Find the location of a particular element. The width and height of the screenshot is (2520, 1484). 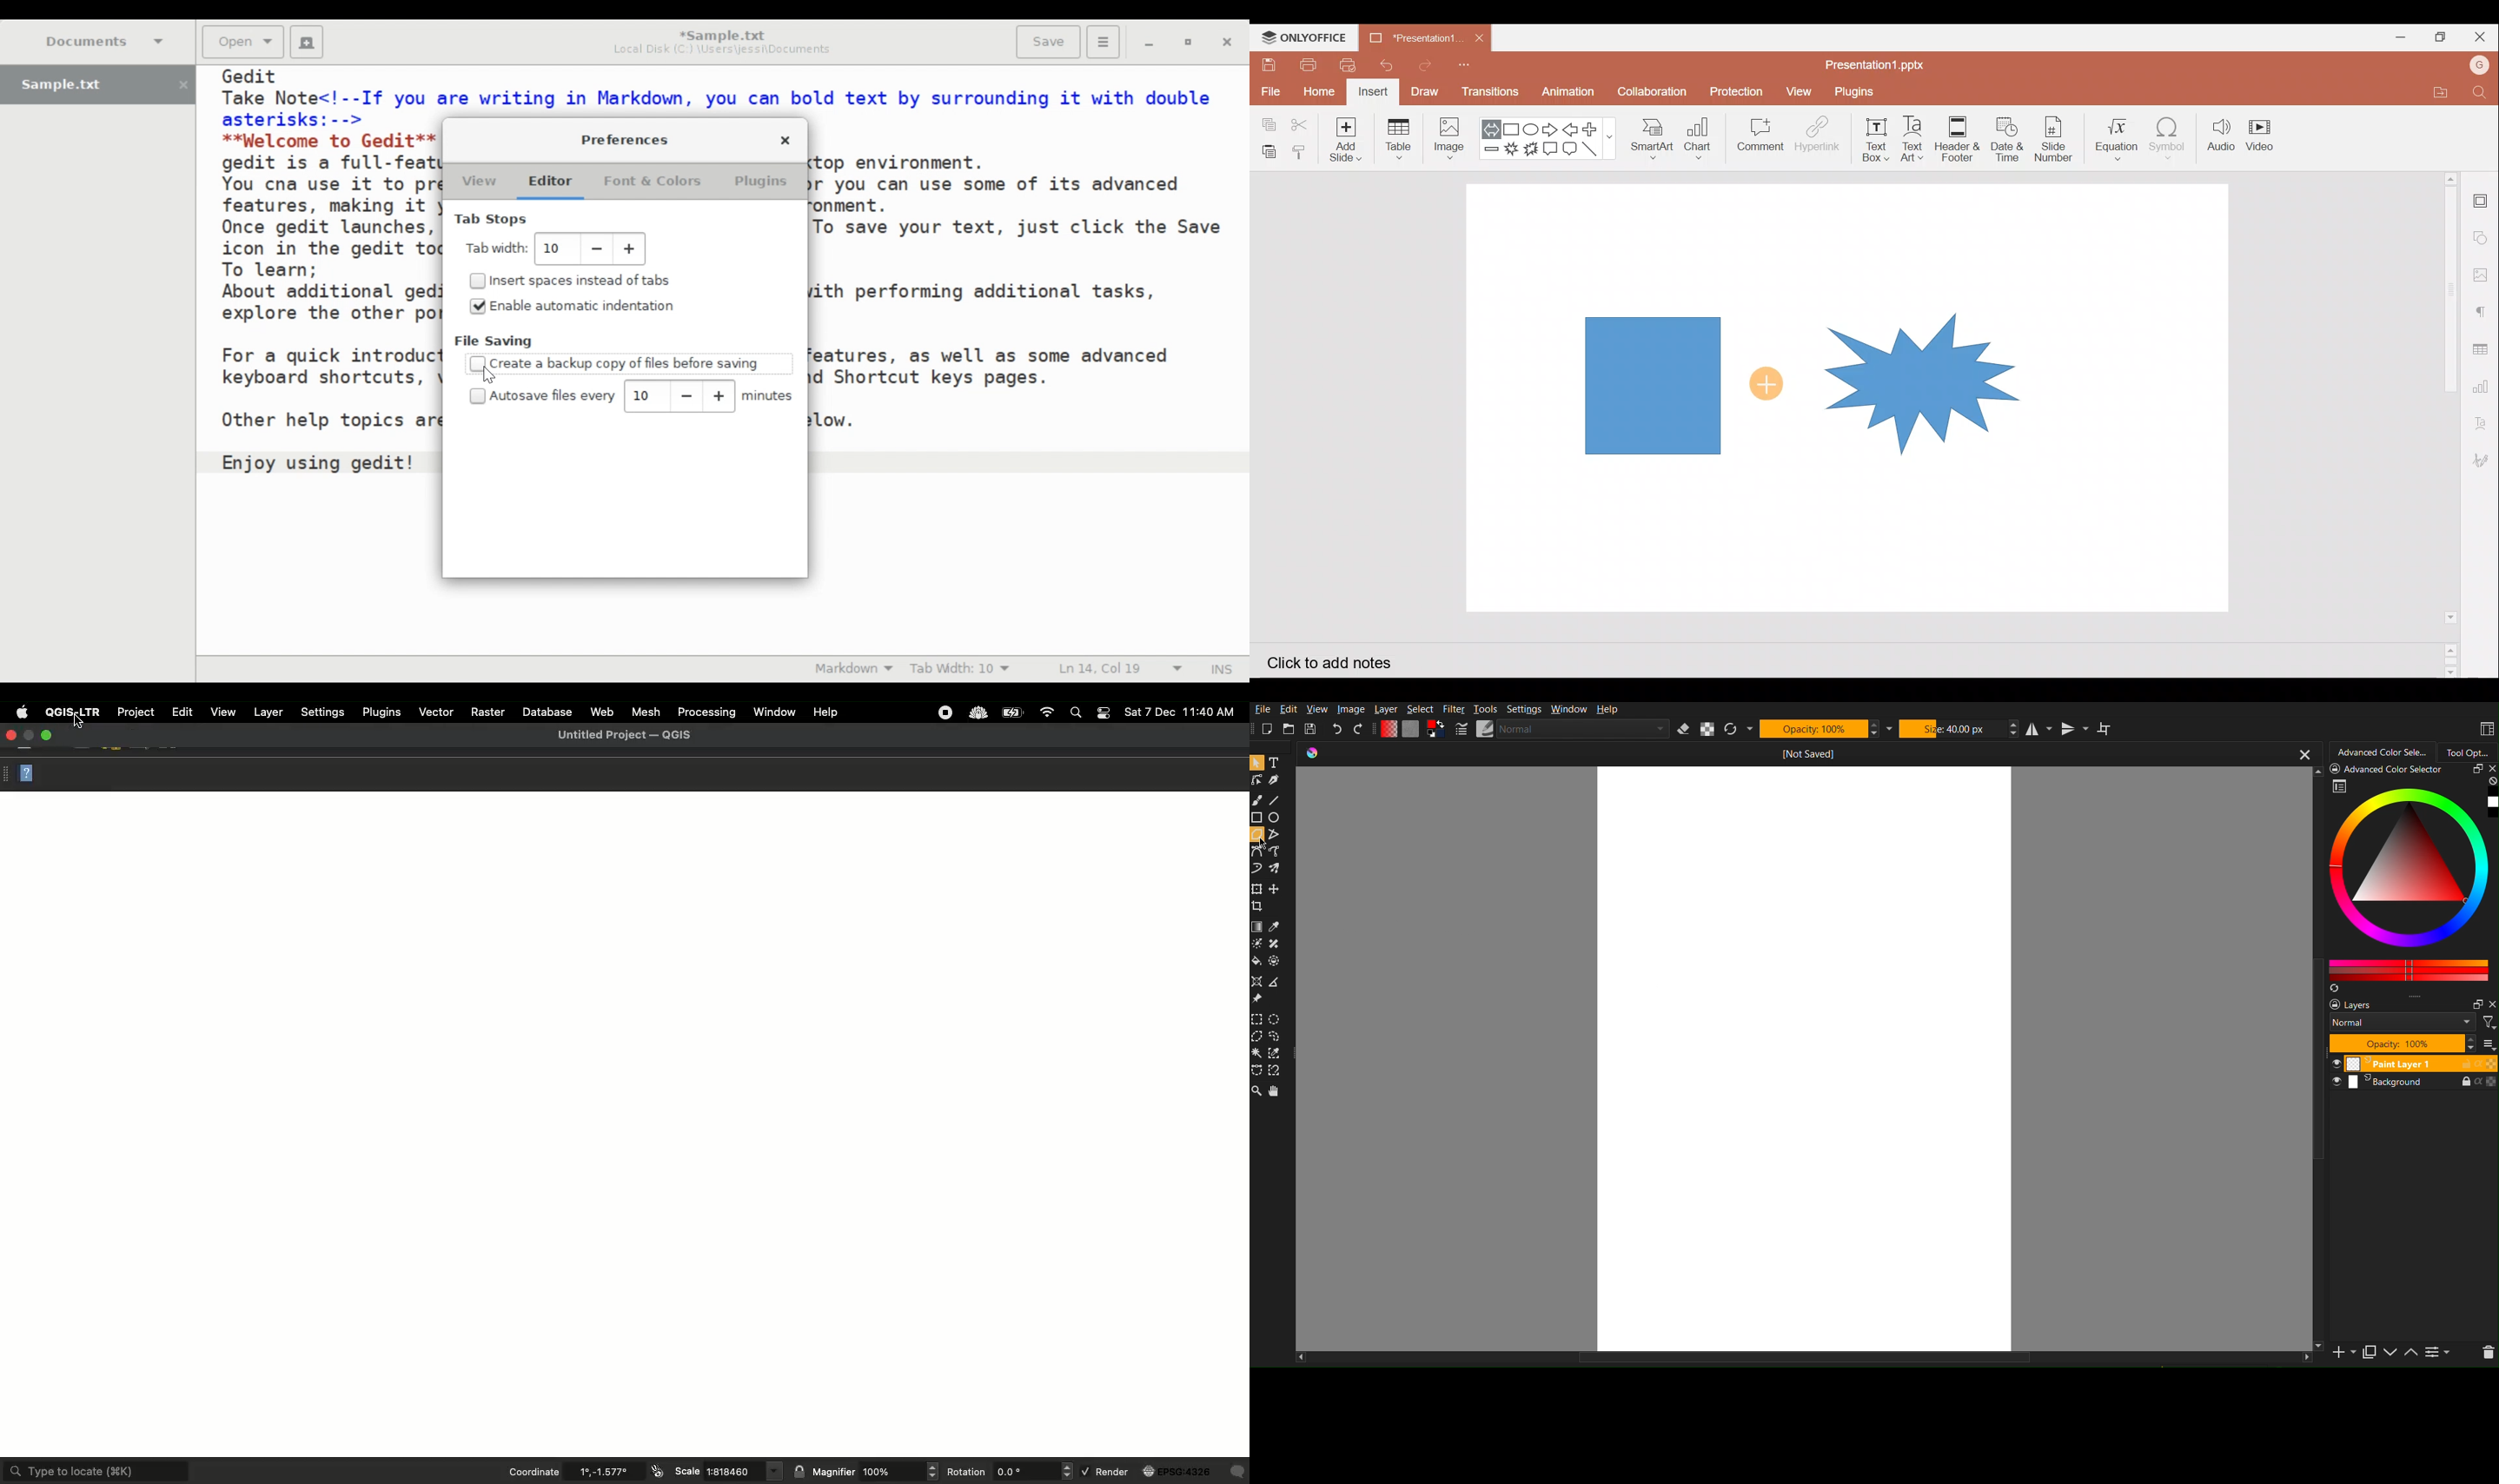

ONLYOFFICE is located at coordinates (1304, 38).